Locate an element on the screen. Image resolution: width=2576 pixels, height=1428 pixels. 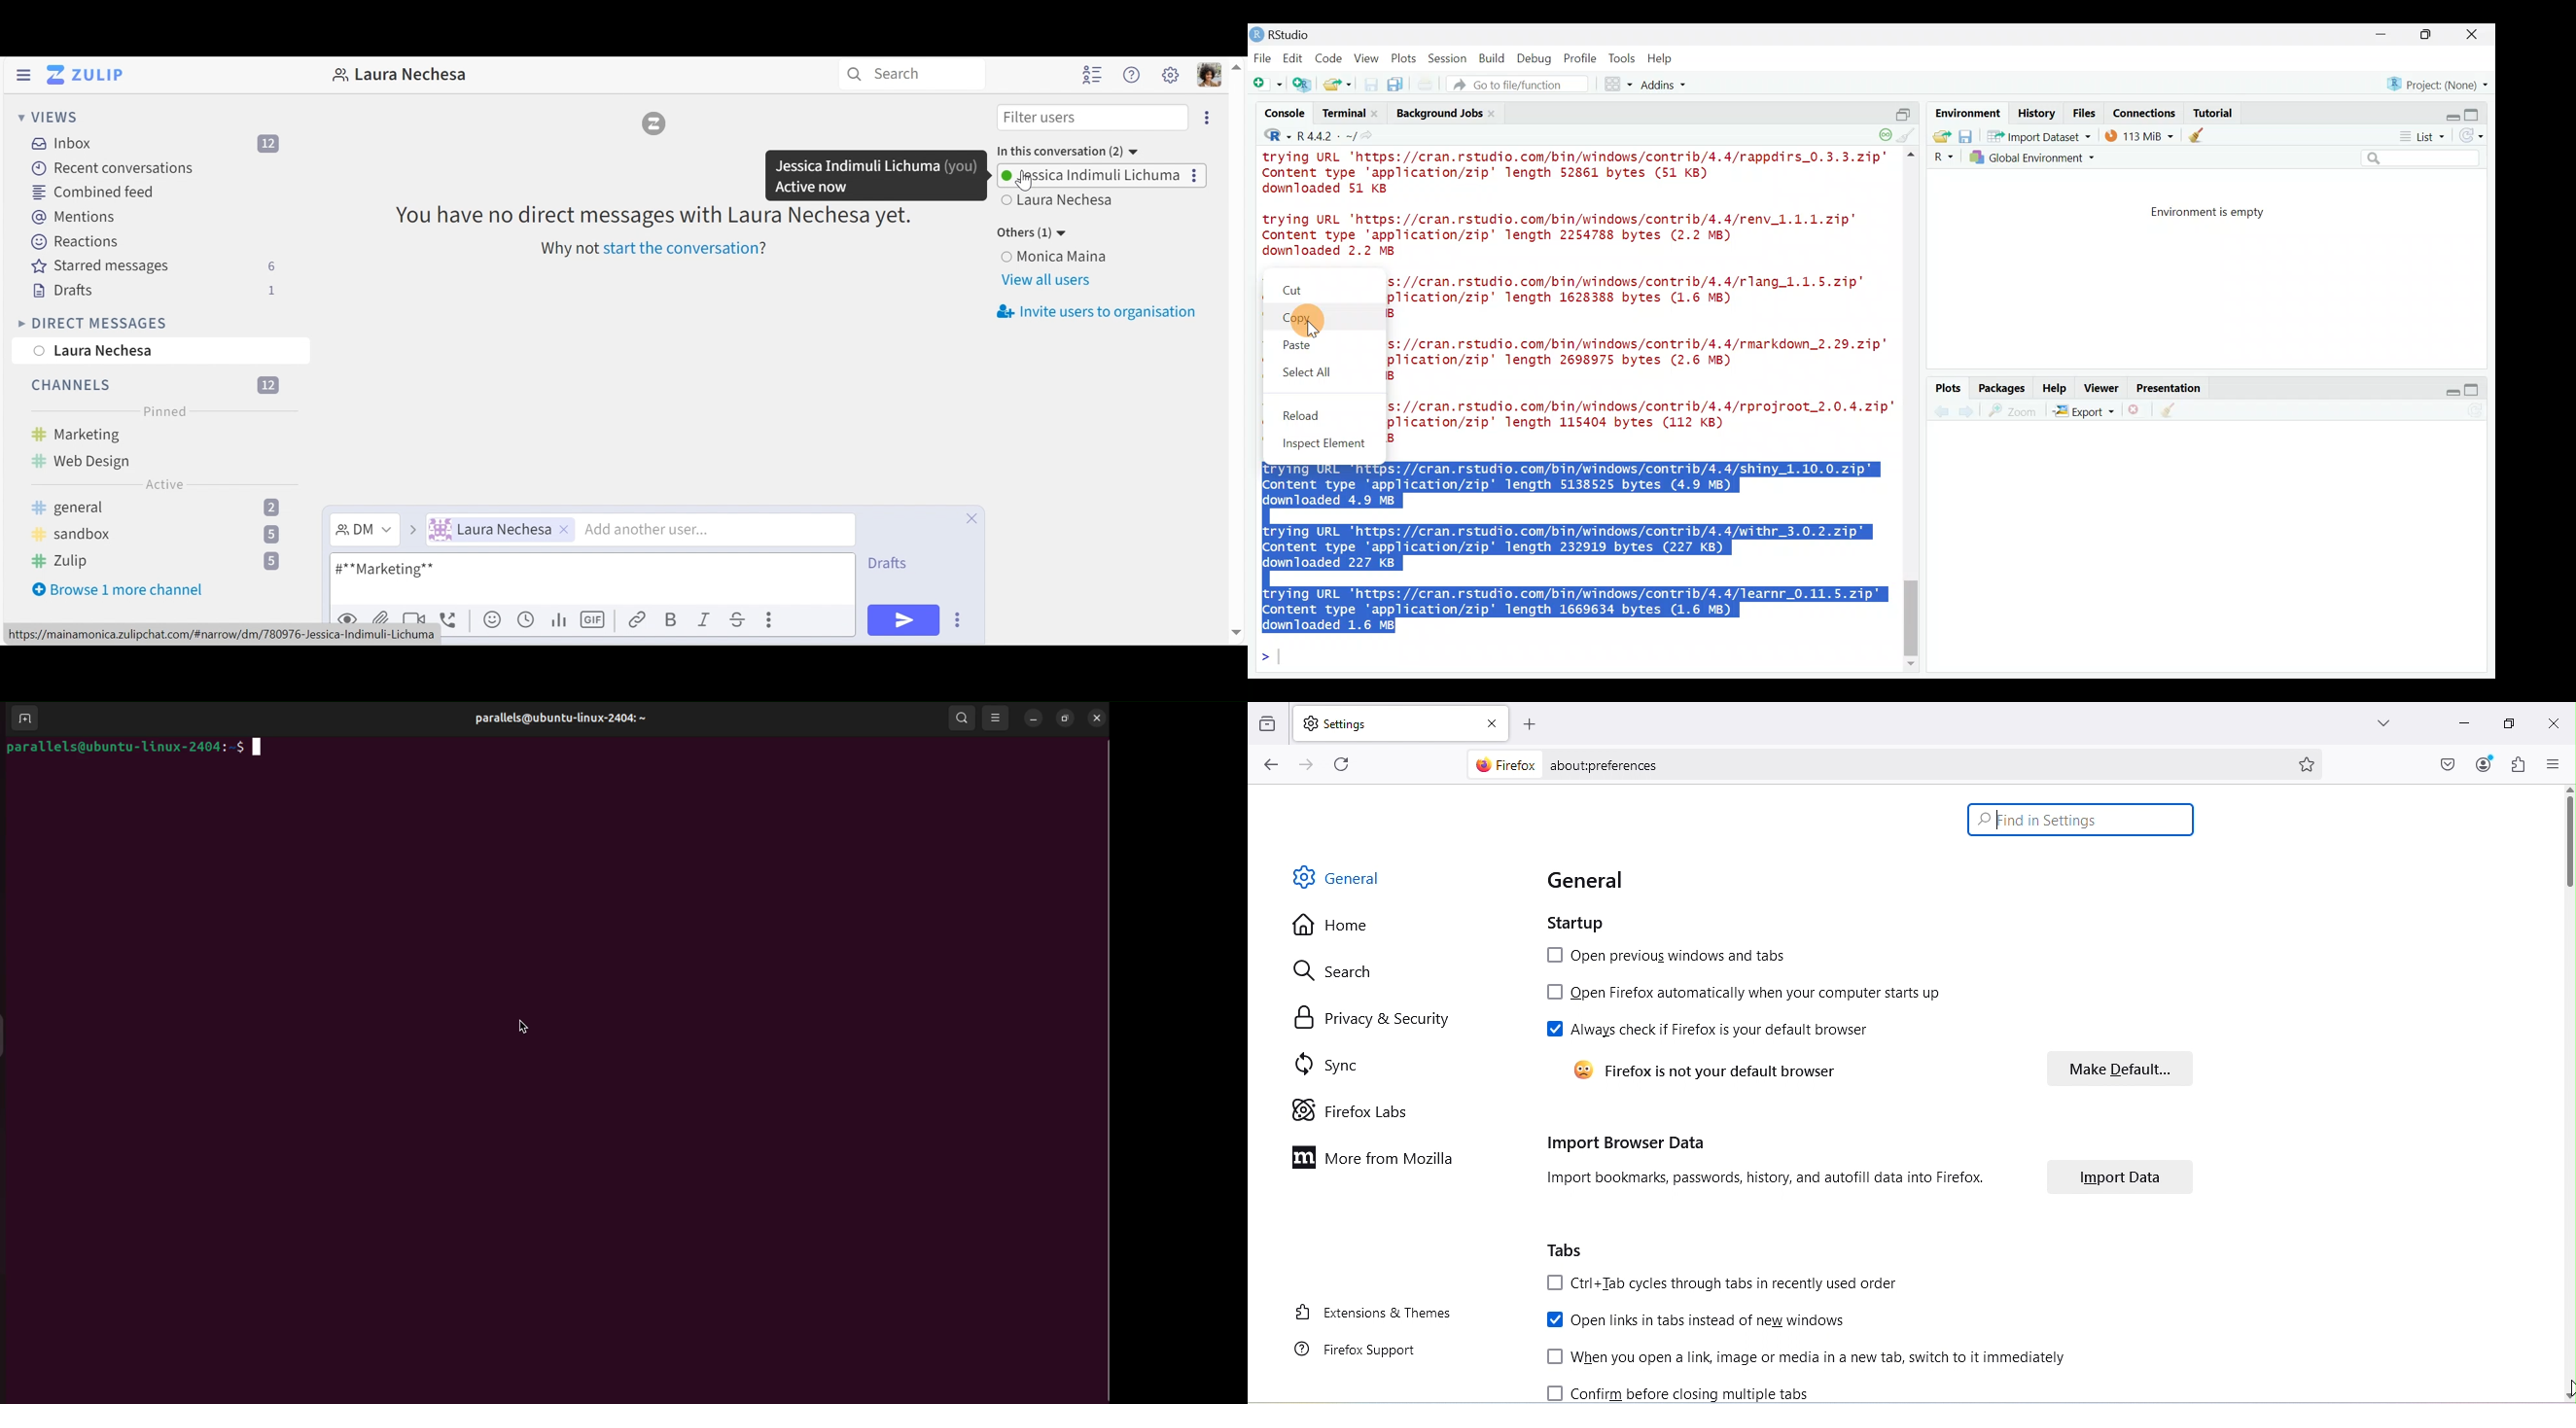
Copy is located at coordinates (1318, 318).